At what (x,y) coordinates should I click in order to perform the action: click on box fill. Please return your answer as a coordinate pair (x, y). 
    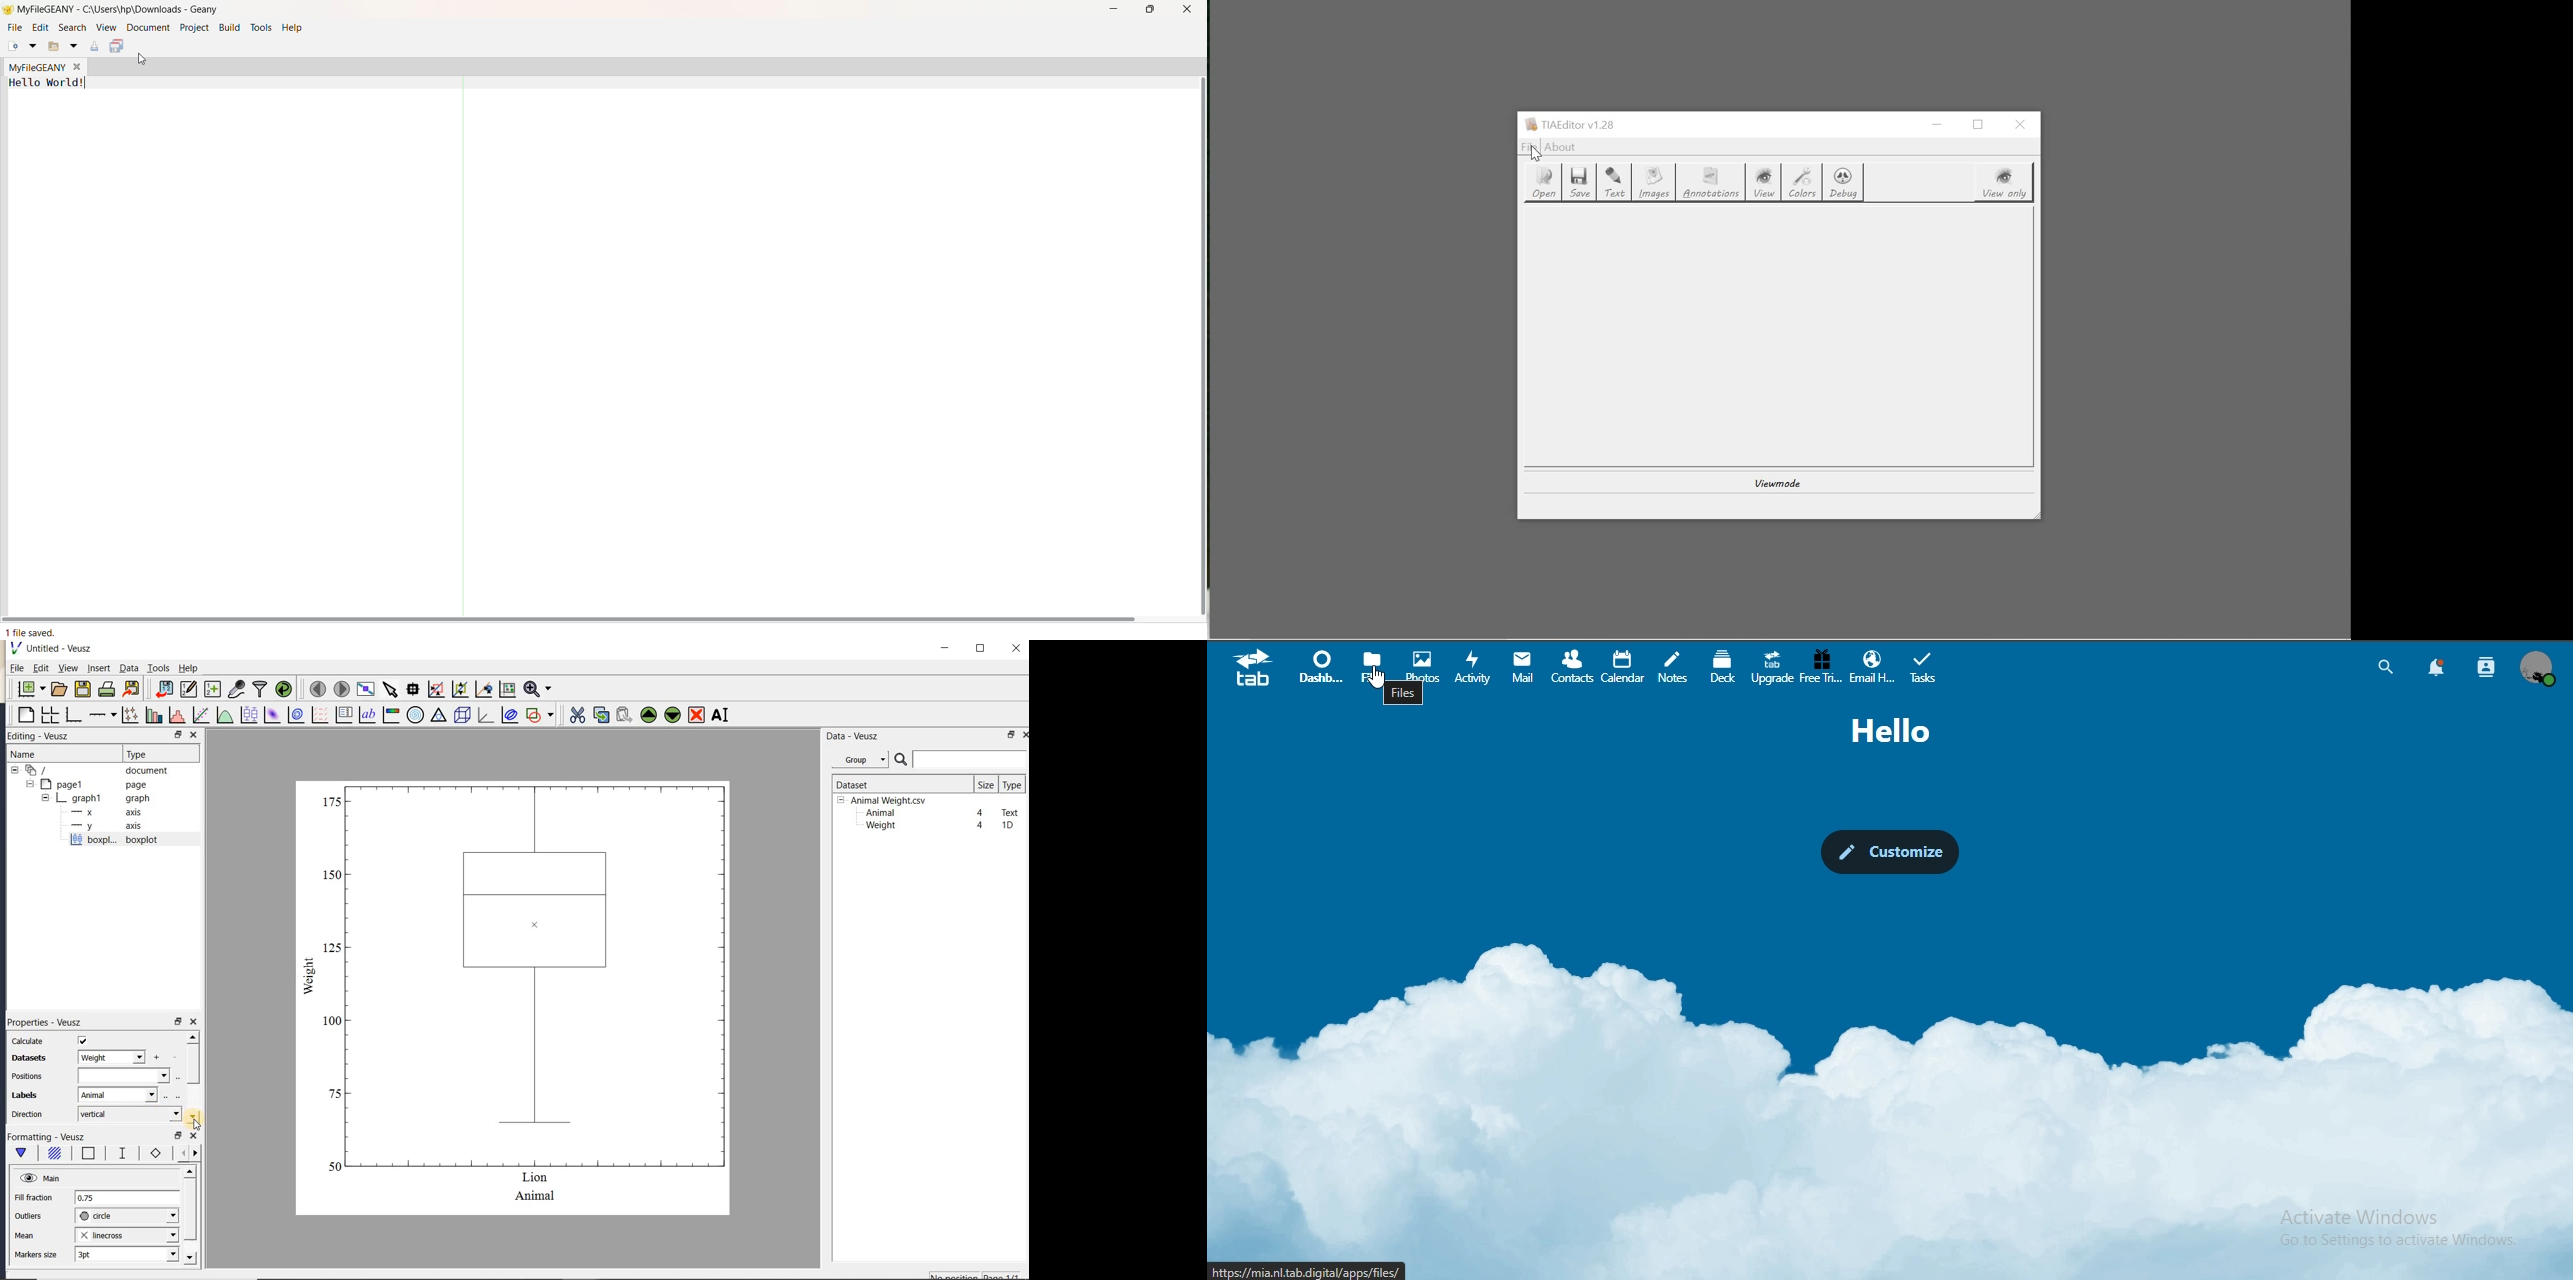
    Looking at the image, I should click on (53, 1154).